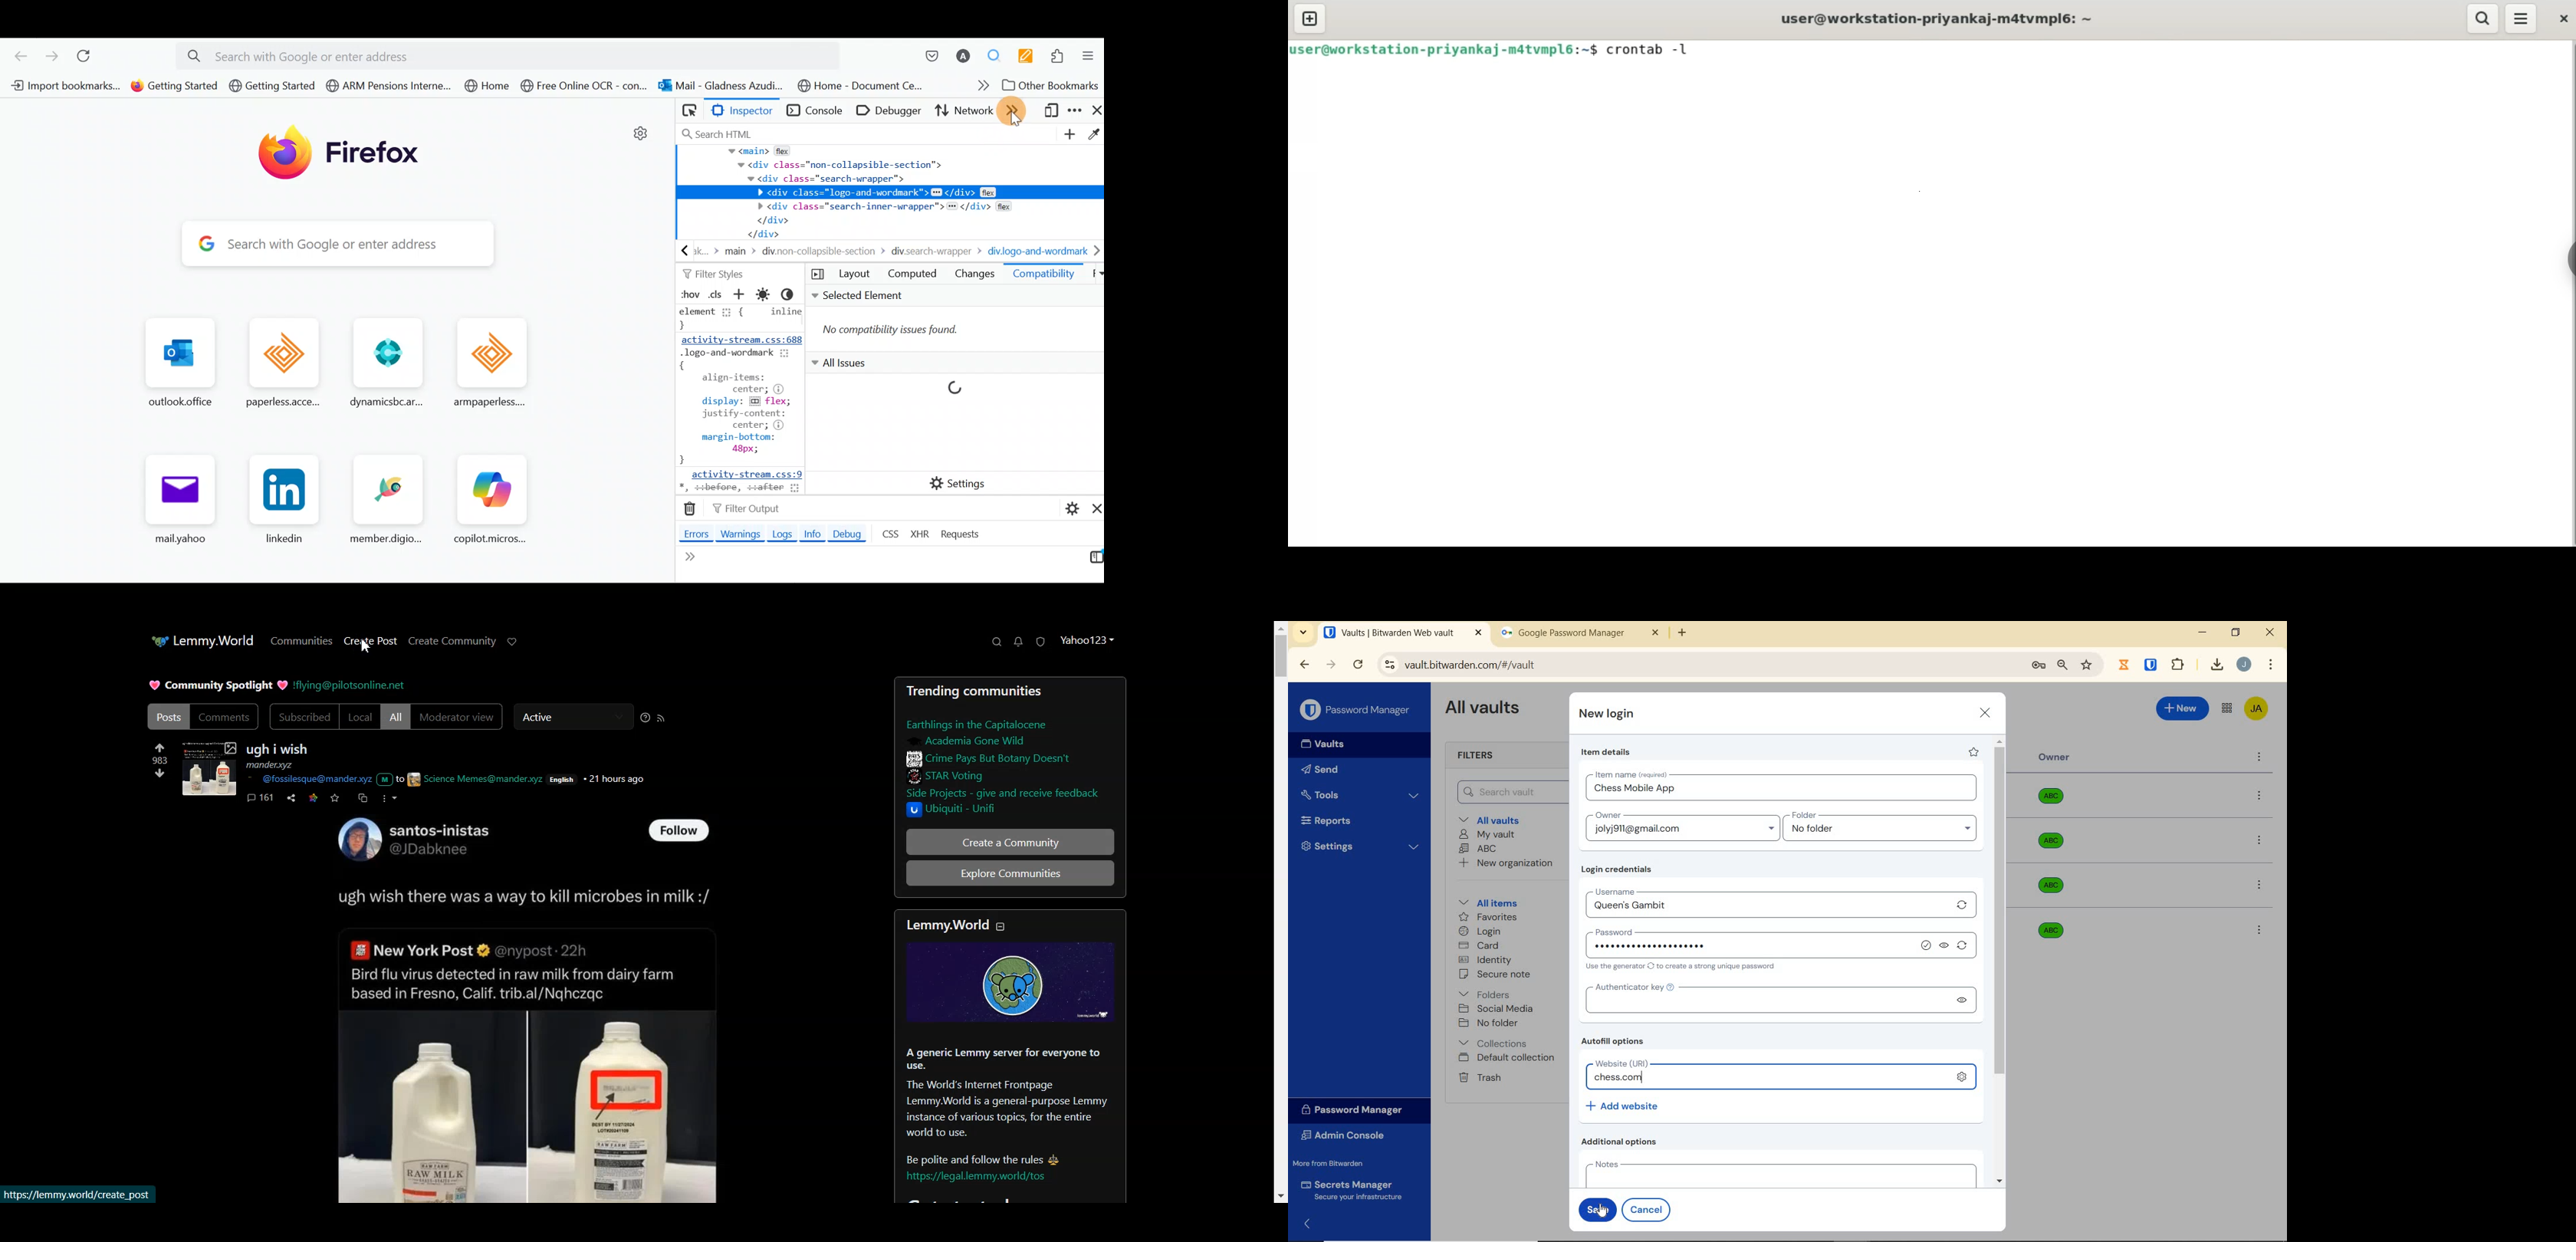 The width and height of the screenshot is (2576, 1260). What do you see at coordinates (713, 273) in the screenshot?
I see `Filter styles` at bounding box center [713, 273].